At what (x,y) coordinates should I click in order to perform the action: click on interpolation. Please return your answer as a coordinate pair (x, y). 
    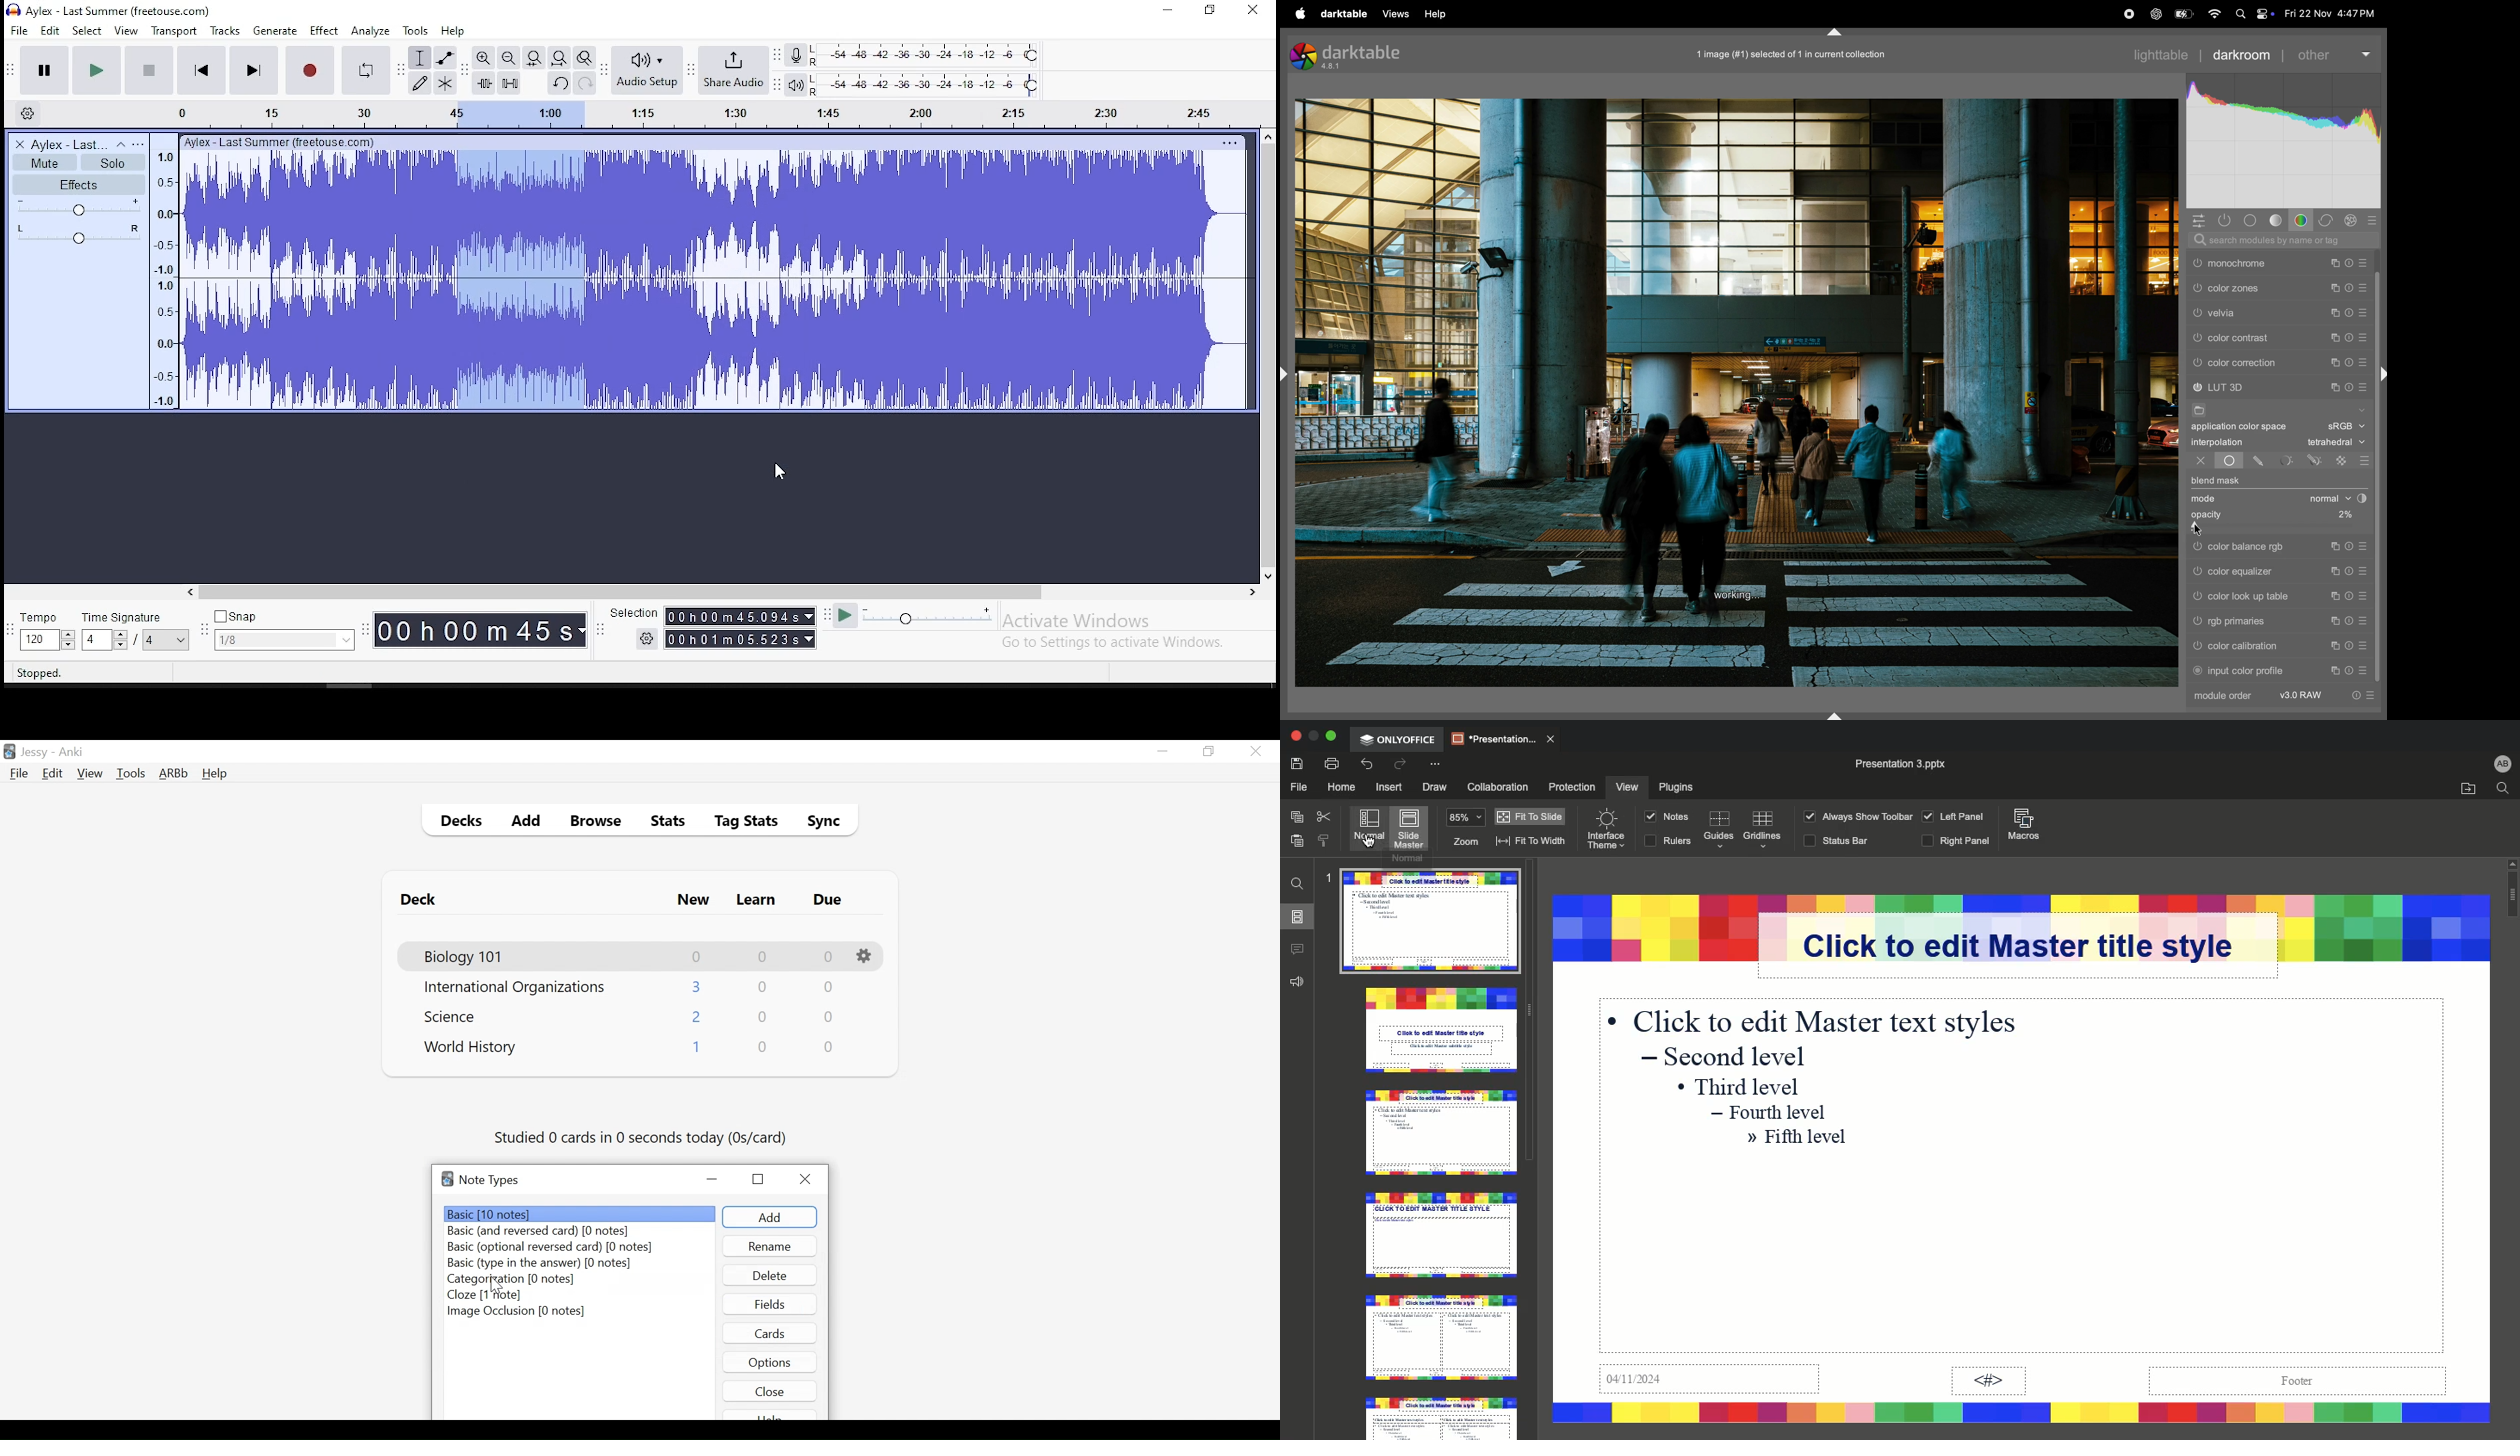
    Looking at the image, I should click on (2227, 443).